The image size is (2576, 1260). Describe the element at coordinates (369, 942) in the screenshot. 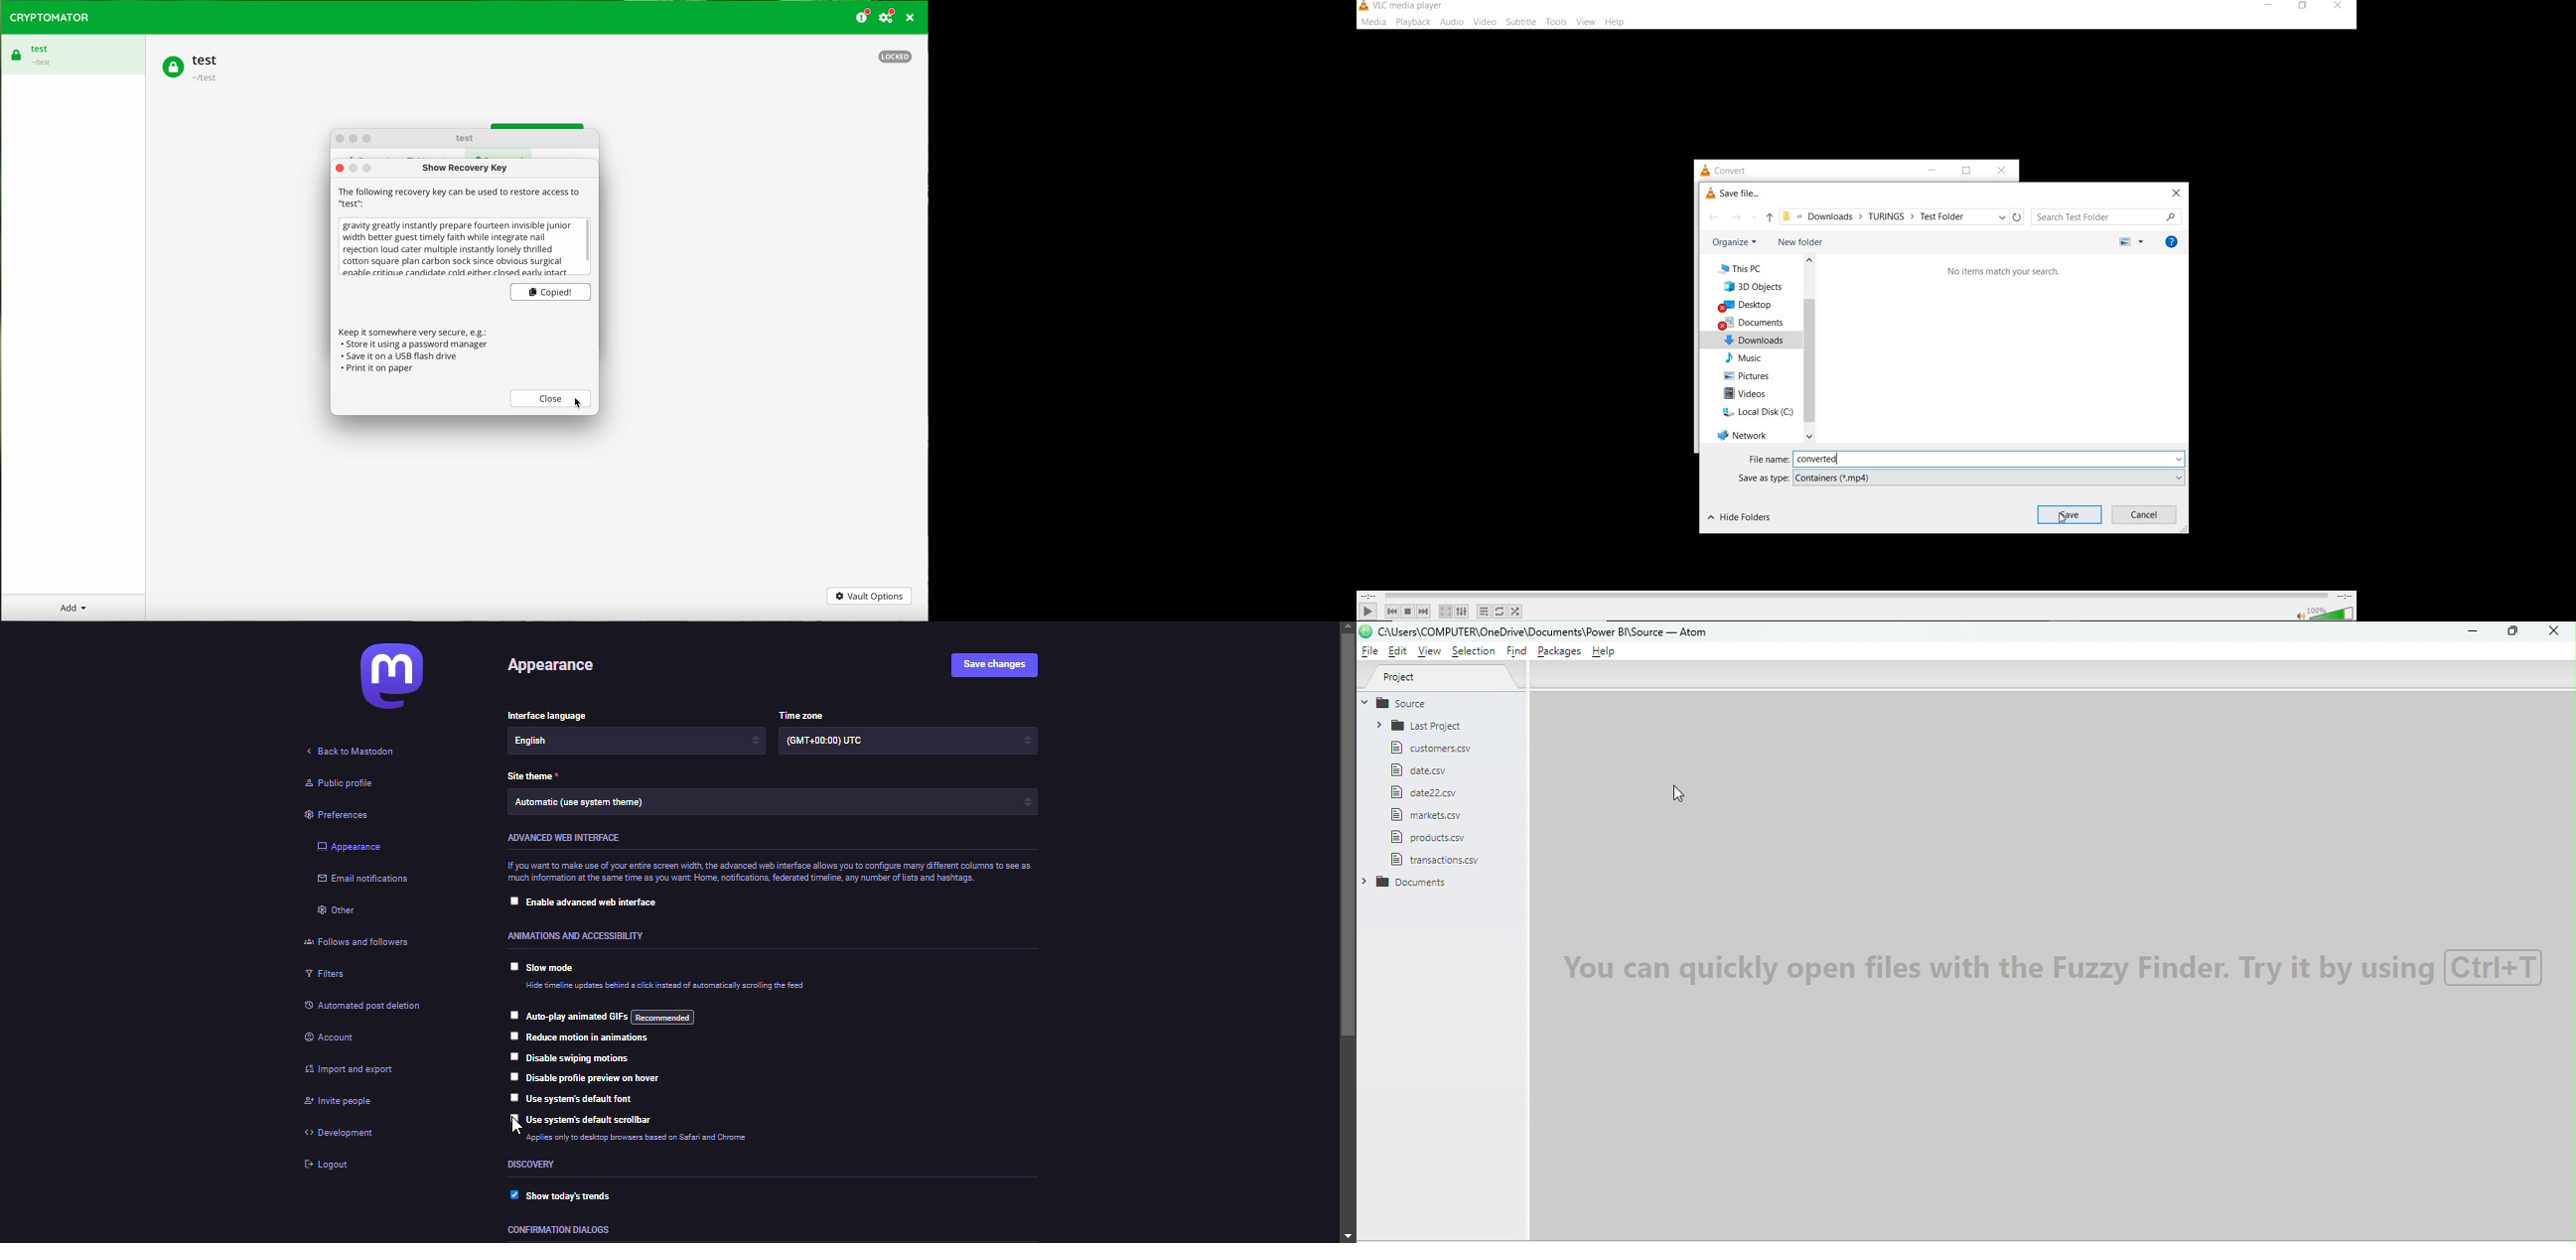

I see `follows and followers` at that location.